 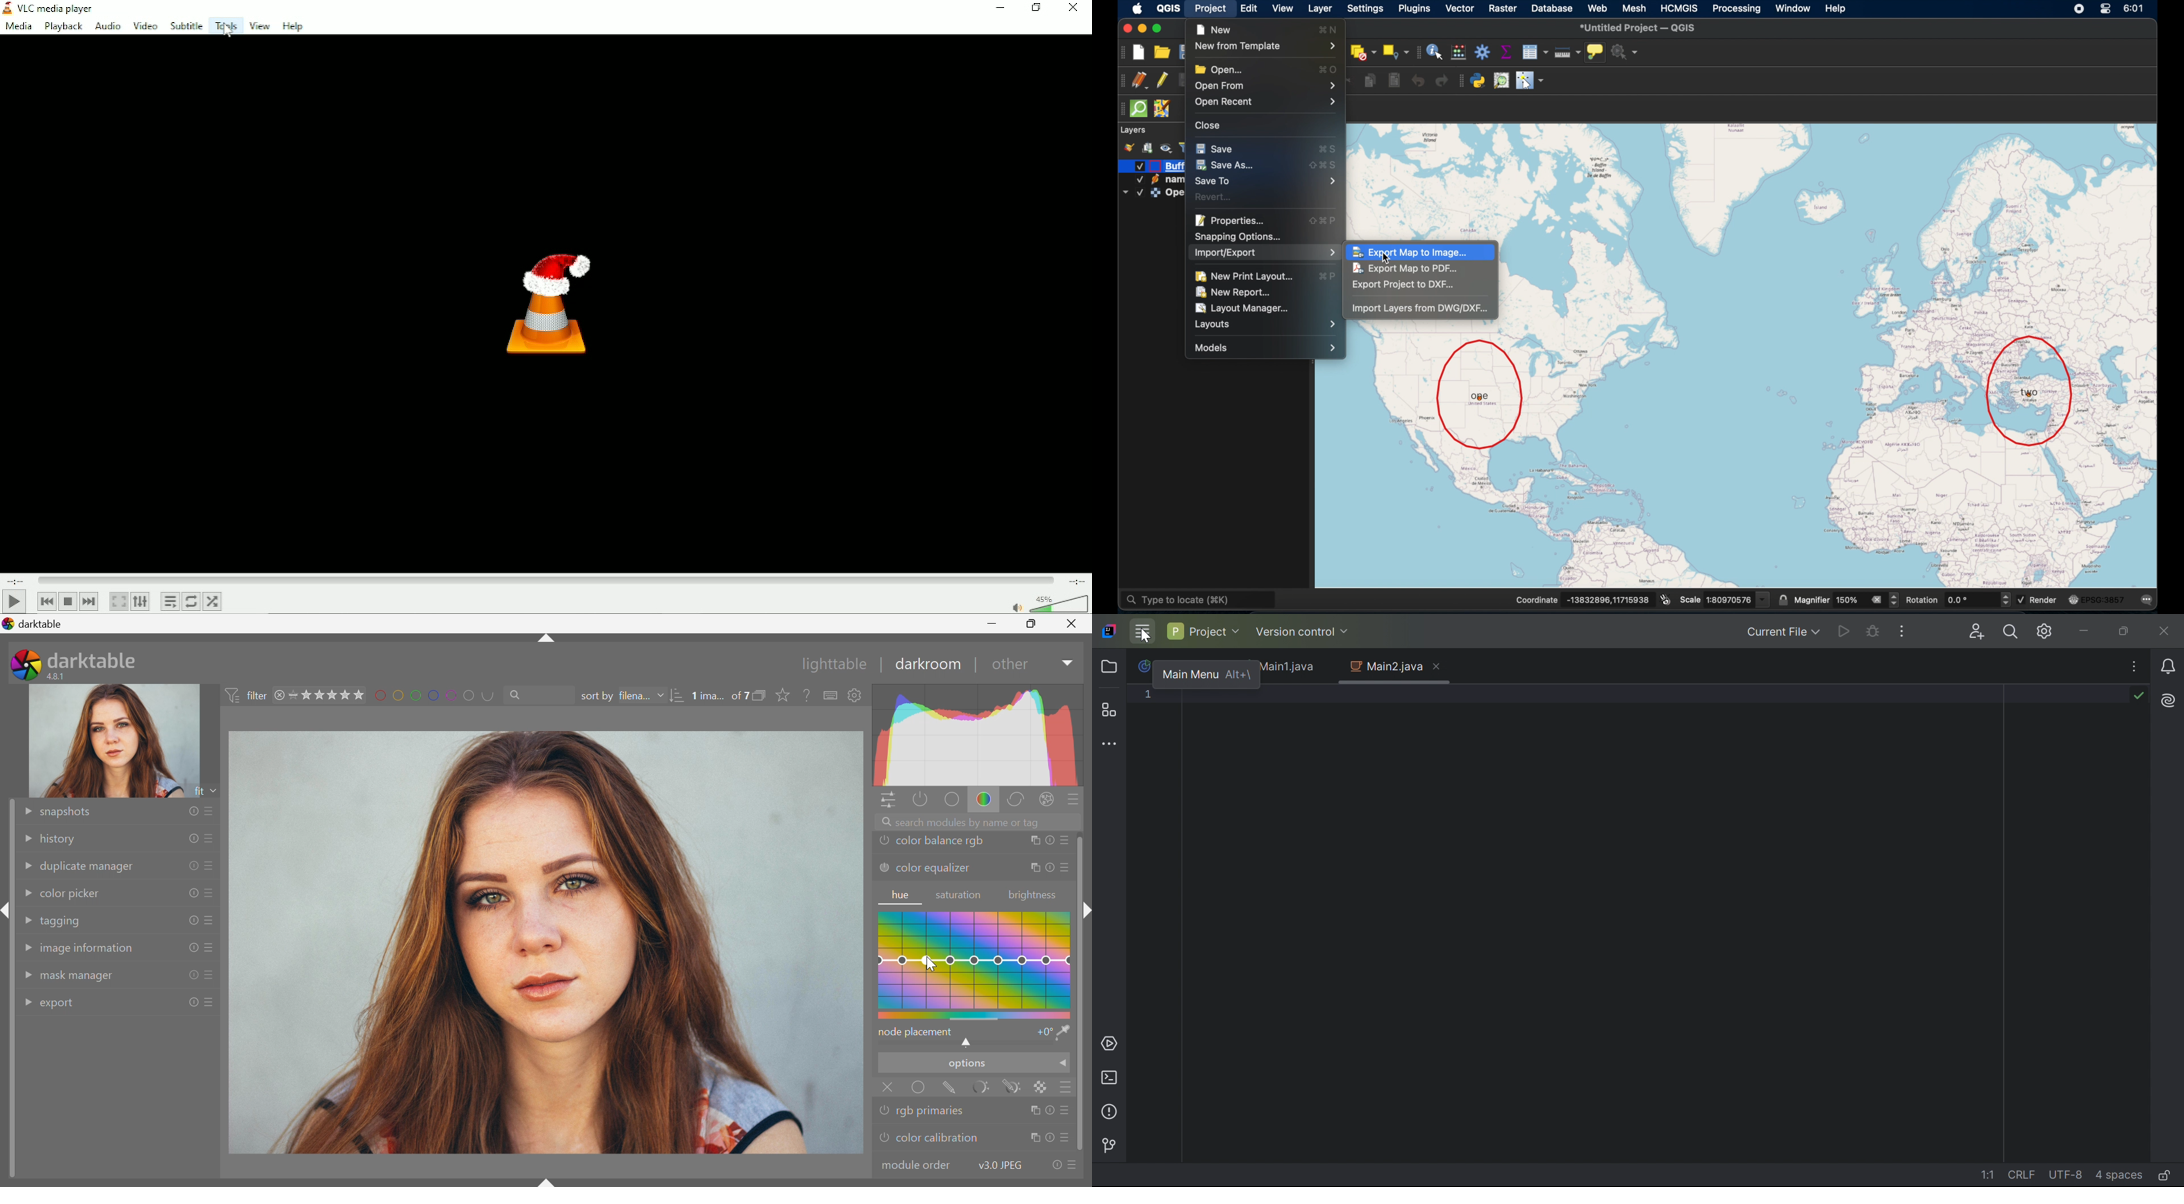 I want to click on presets, so click(x=210, y=976).